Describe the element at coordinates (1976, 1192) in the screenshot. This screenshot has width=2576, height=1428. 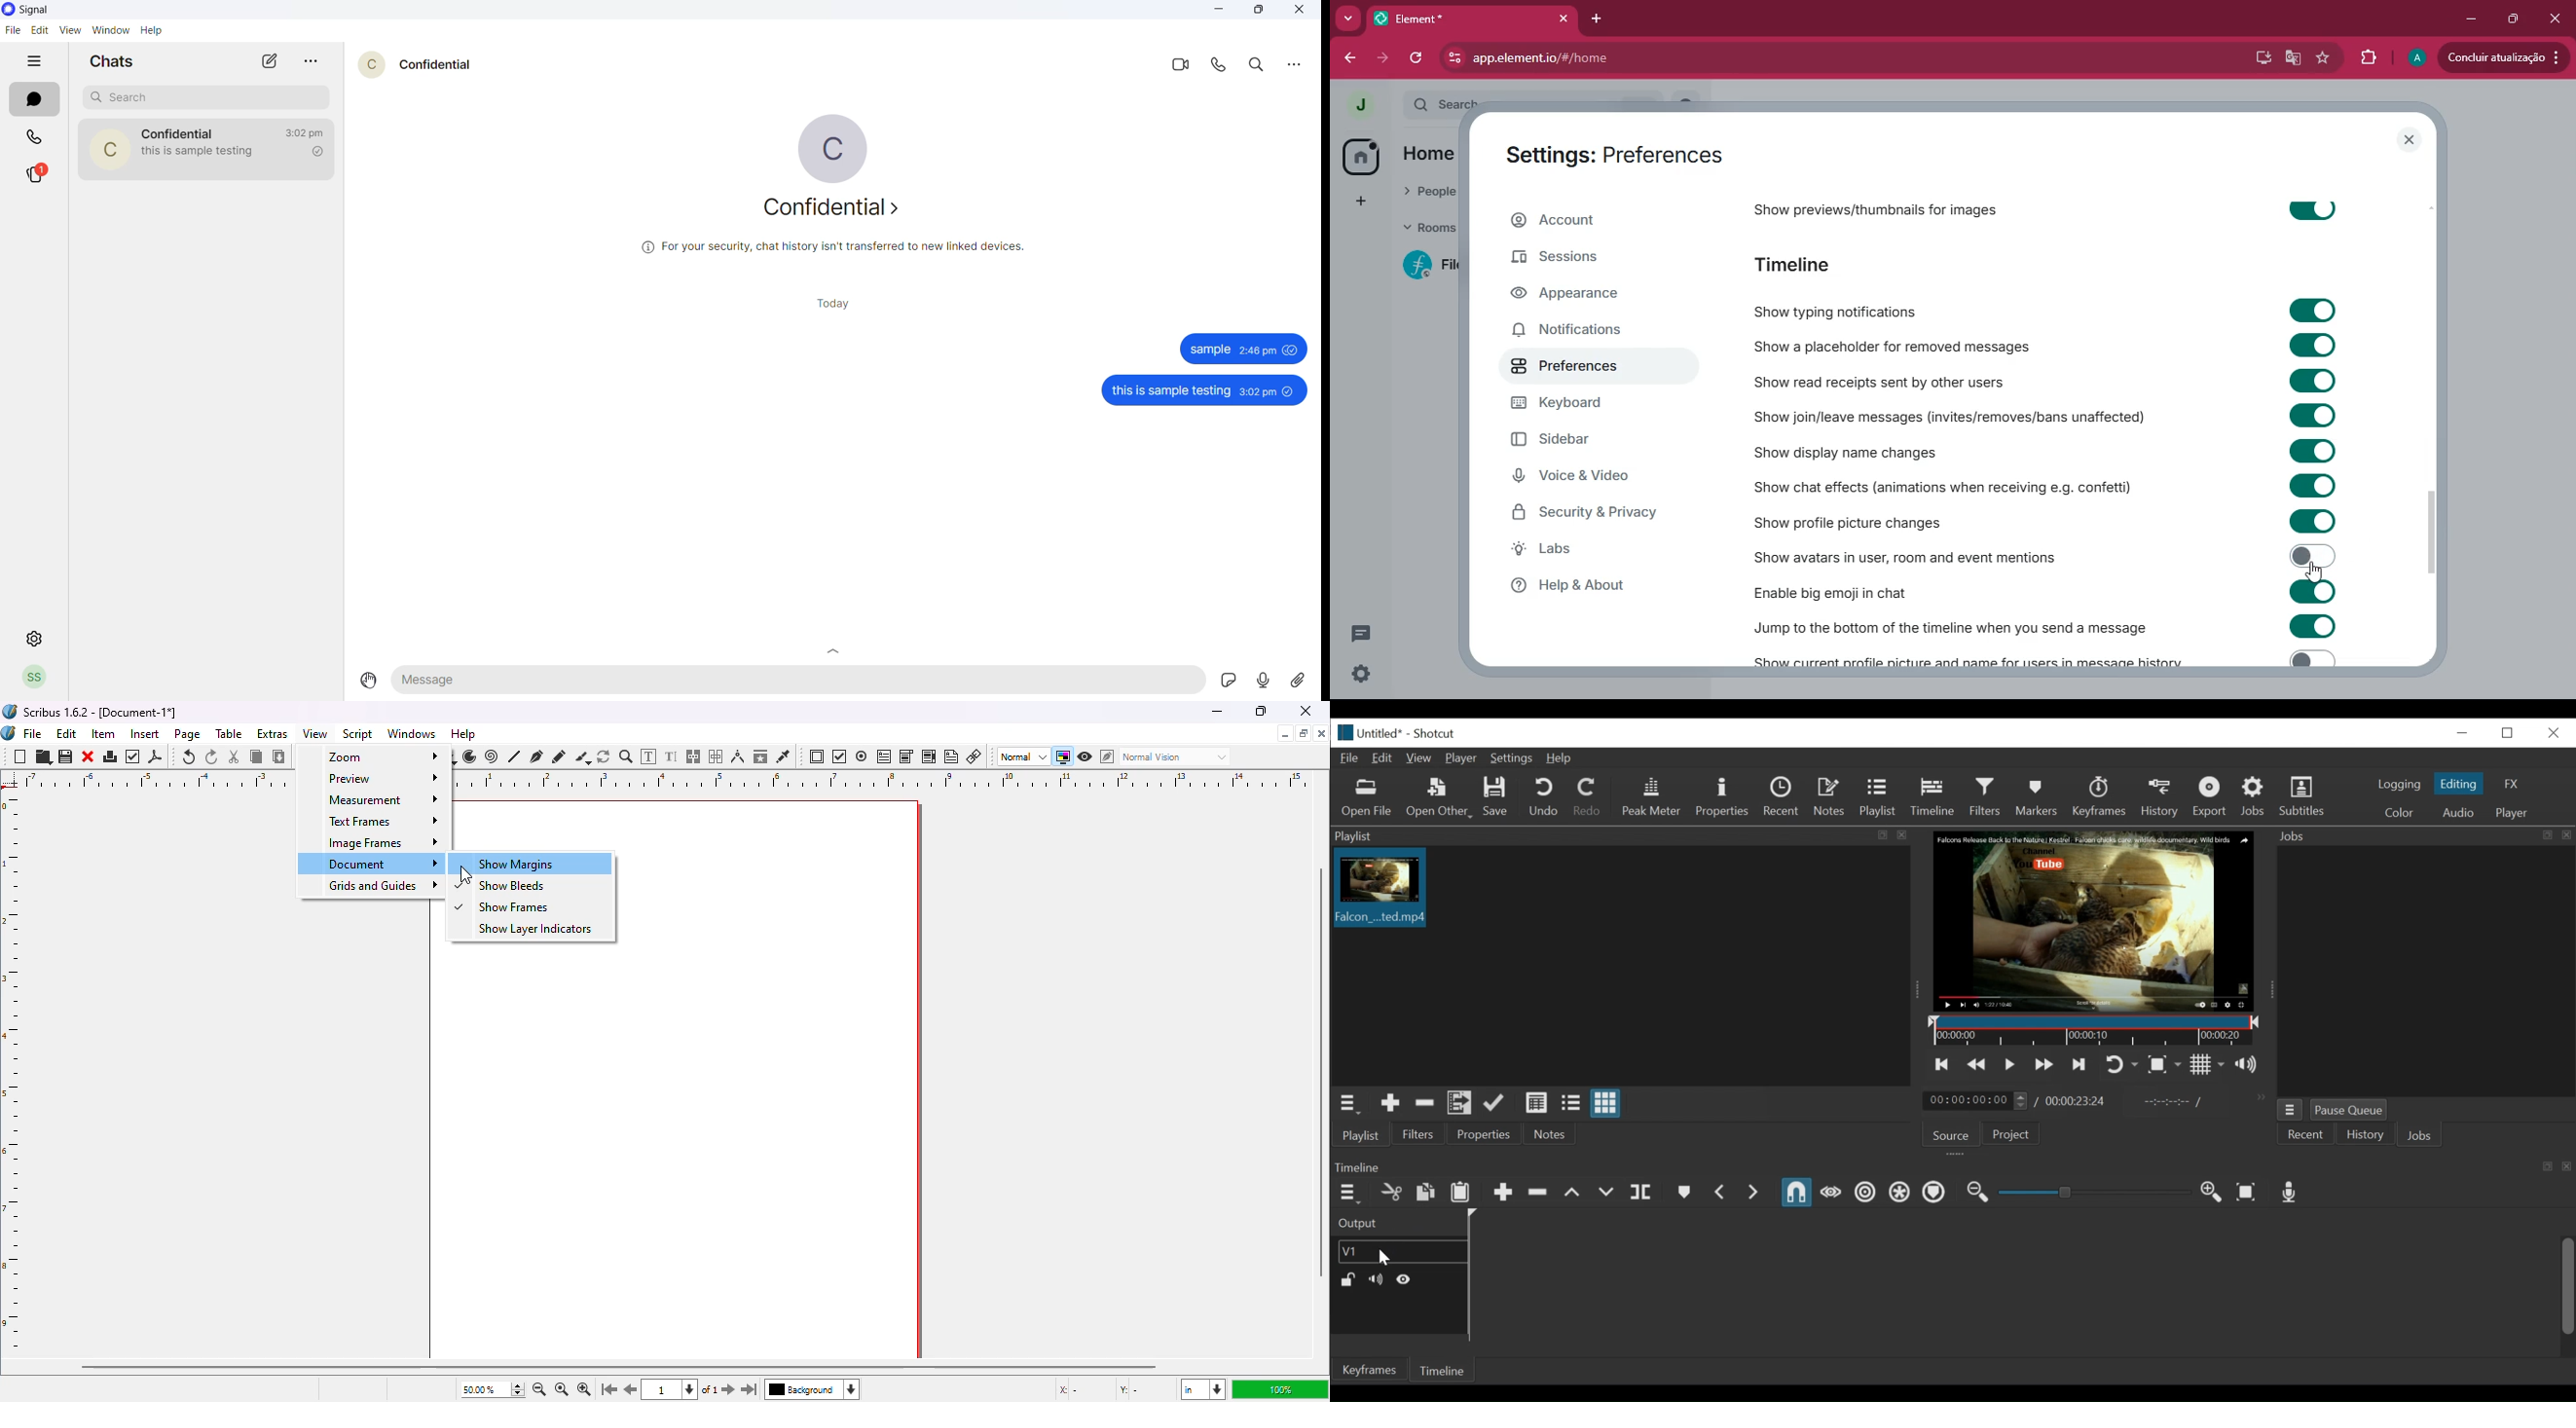
I see `Zoom timeline out` at that location.